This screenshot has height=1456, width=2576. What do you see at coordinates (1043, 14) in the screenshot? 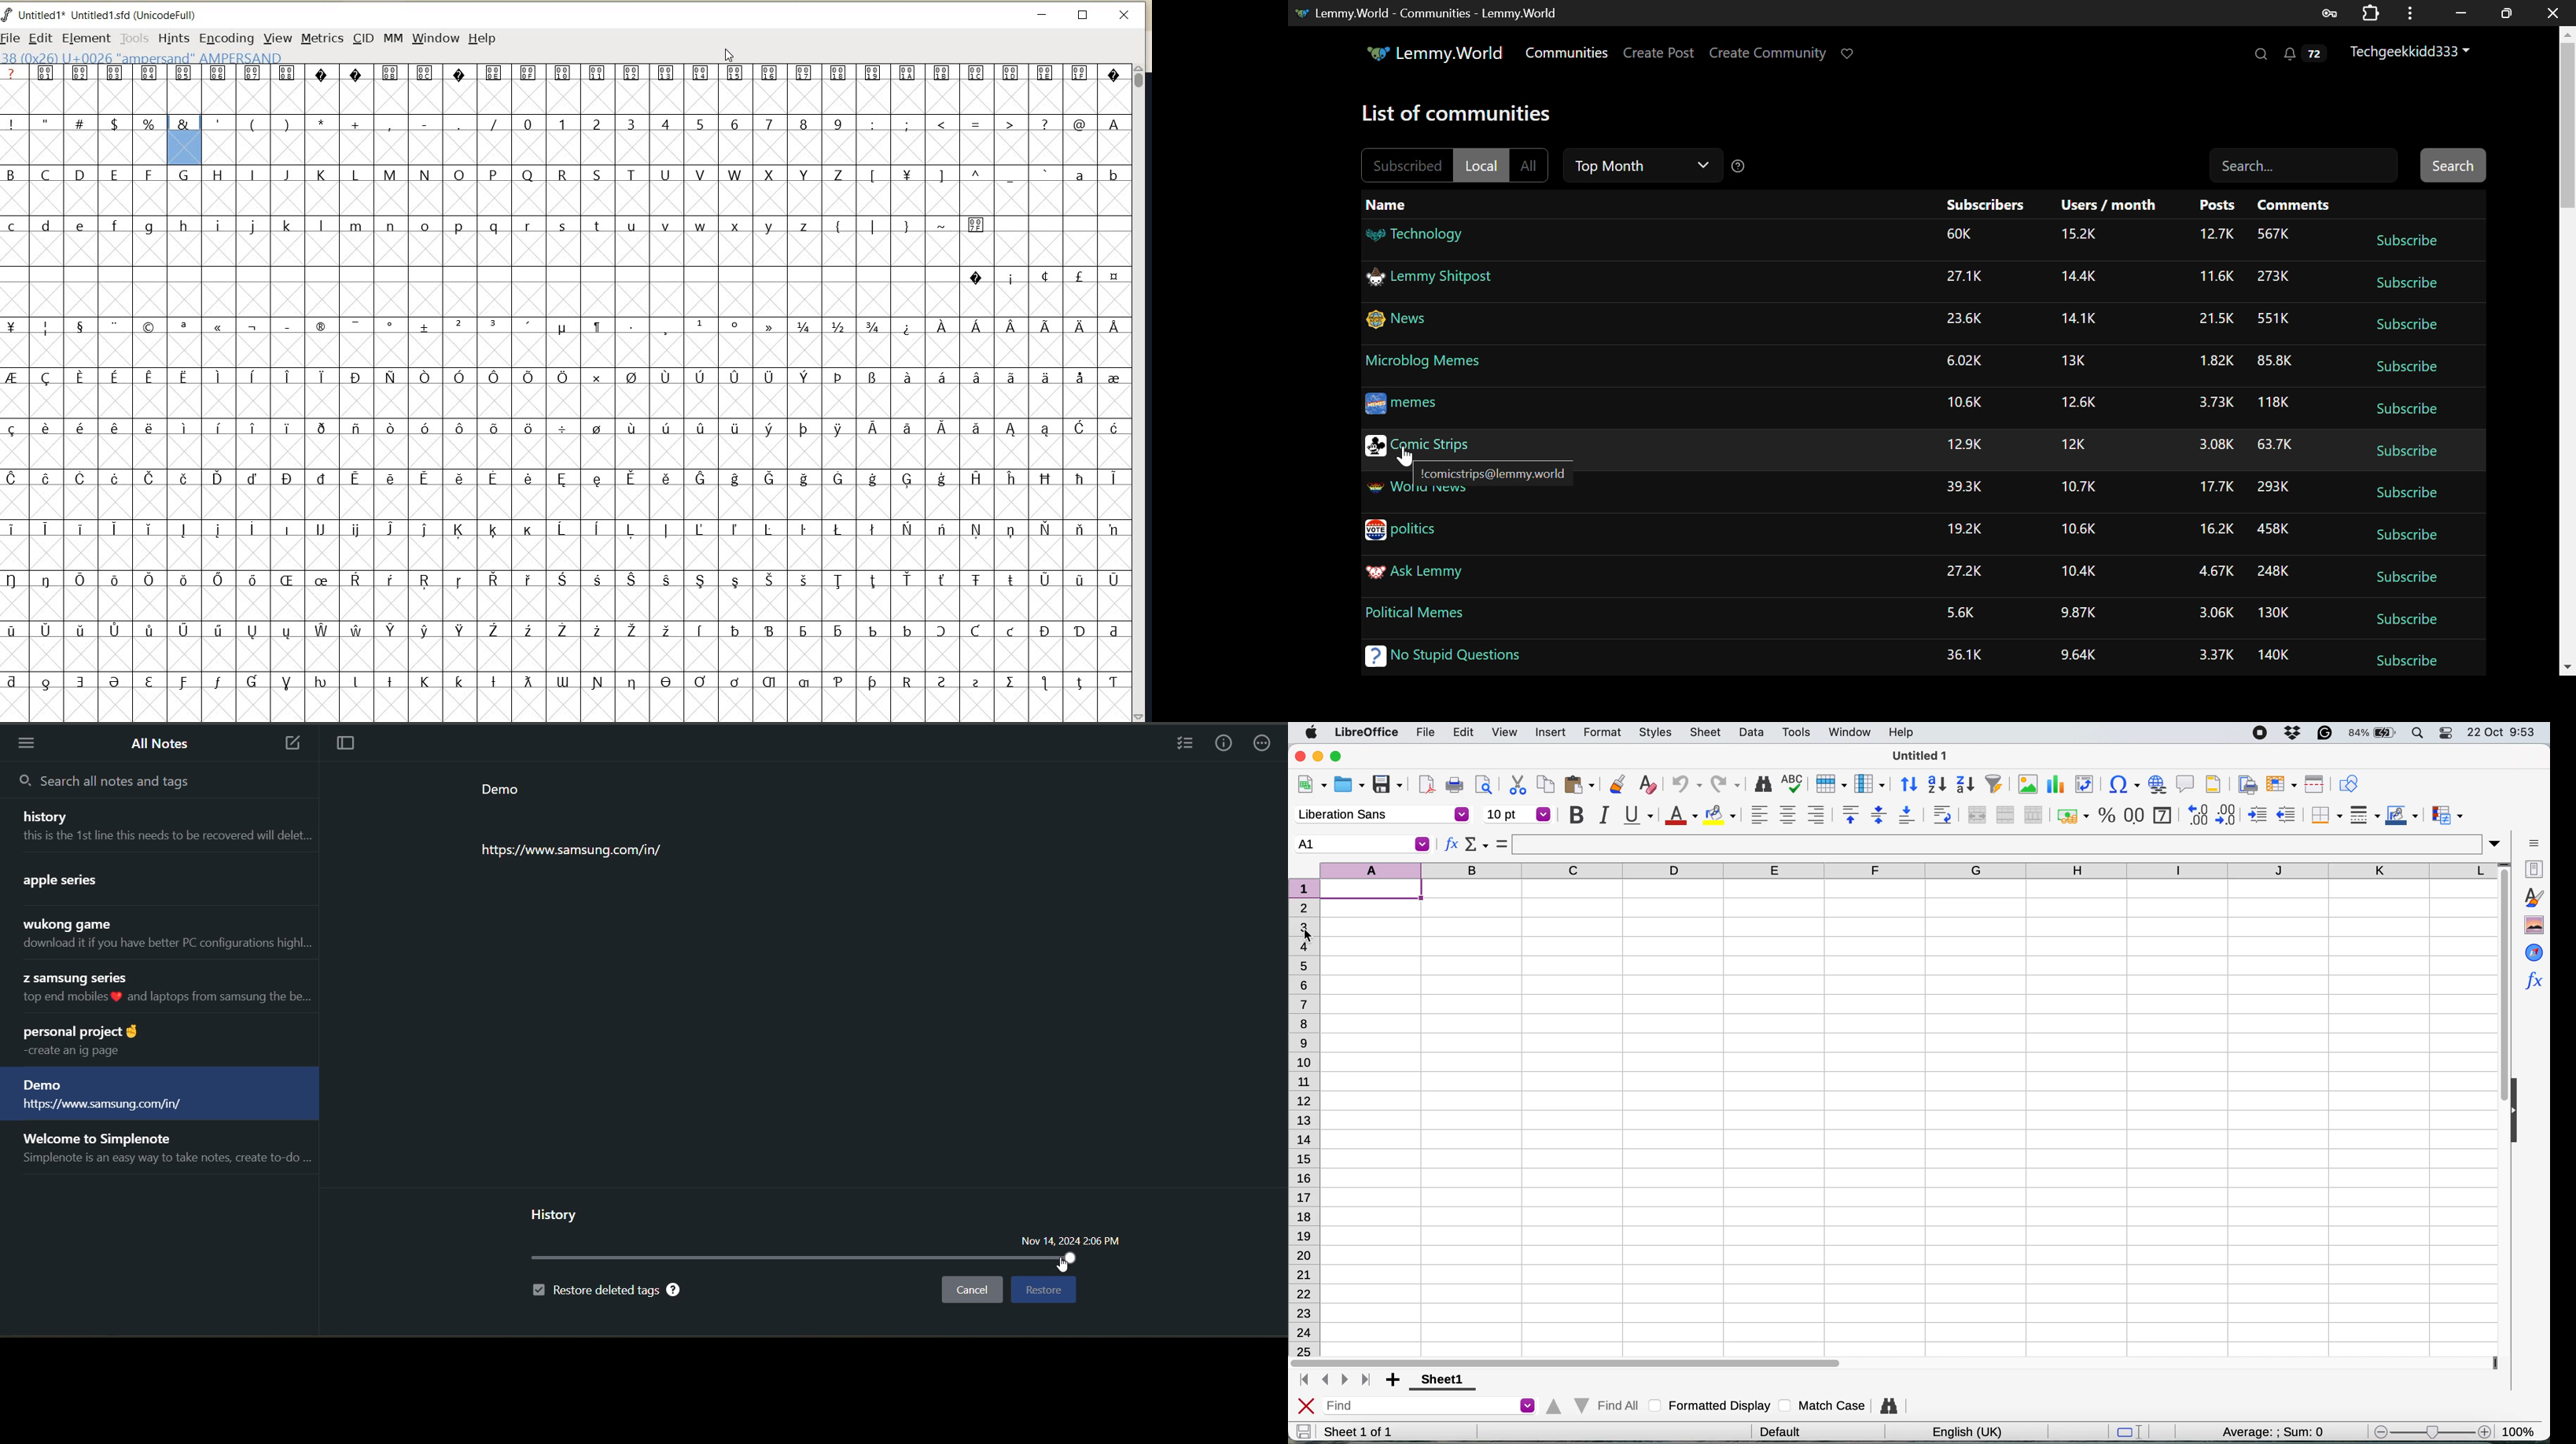
I see `MINIMIZE` at bounding box center [1043, 14].